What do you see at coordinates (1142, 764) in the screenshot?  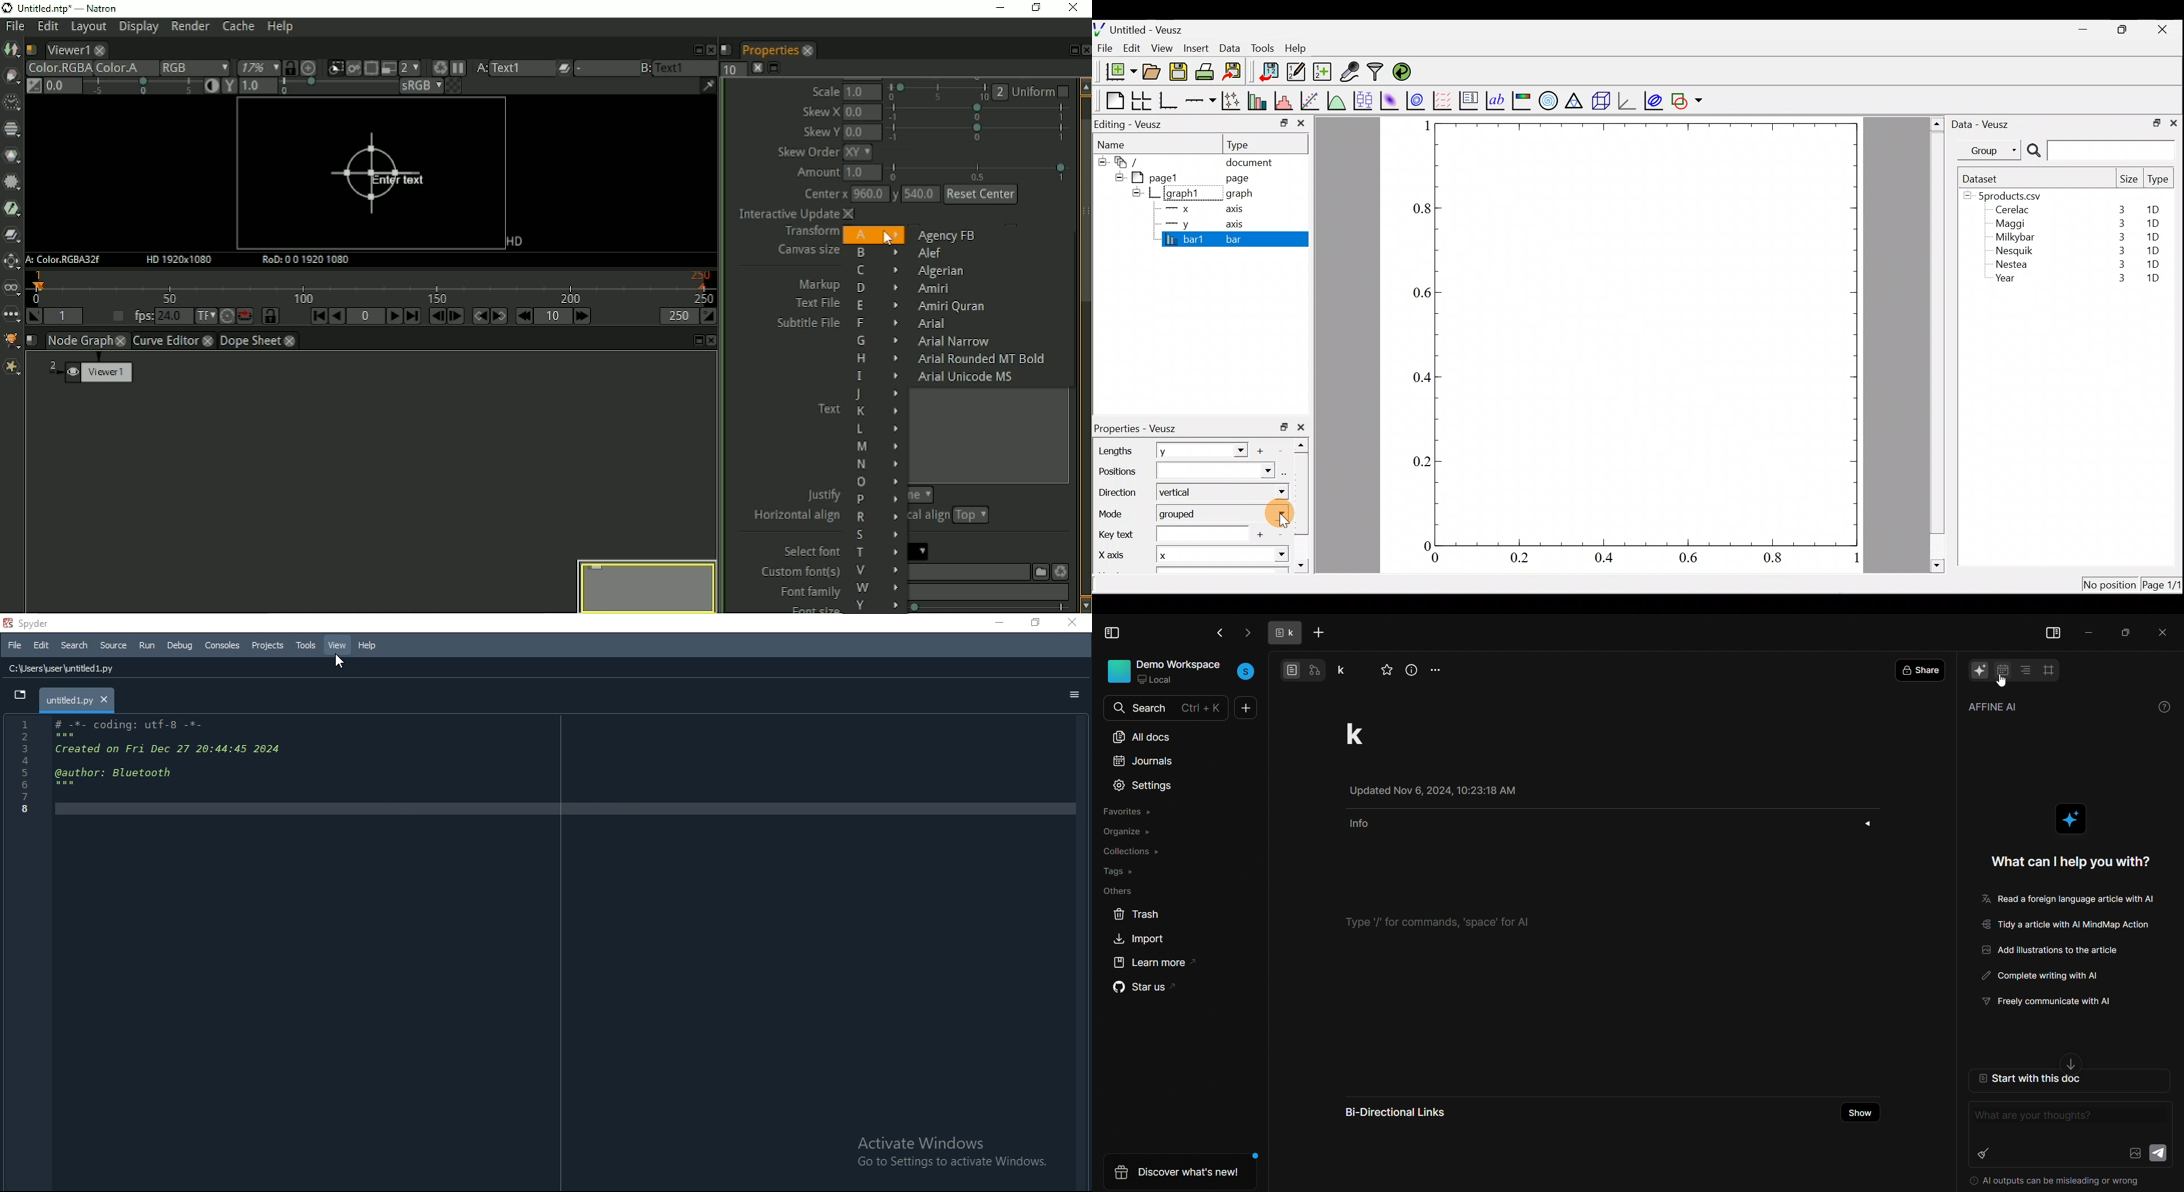 I see `journals` at bounding box center [1142, 764].